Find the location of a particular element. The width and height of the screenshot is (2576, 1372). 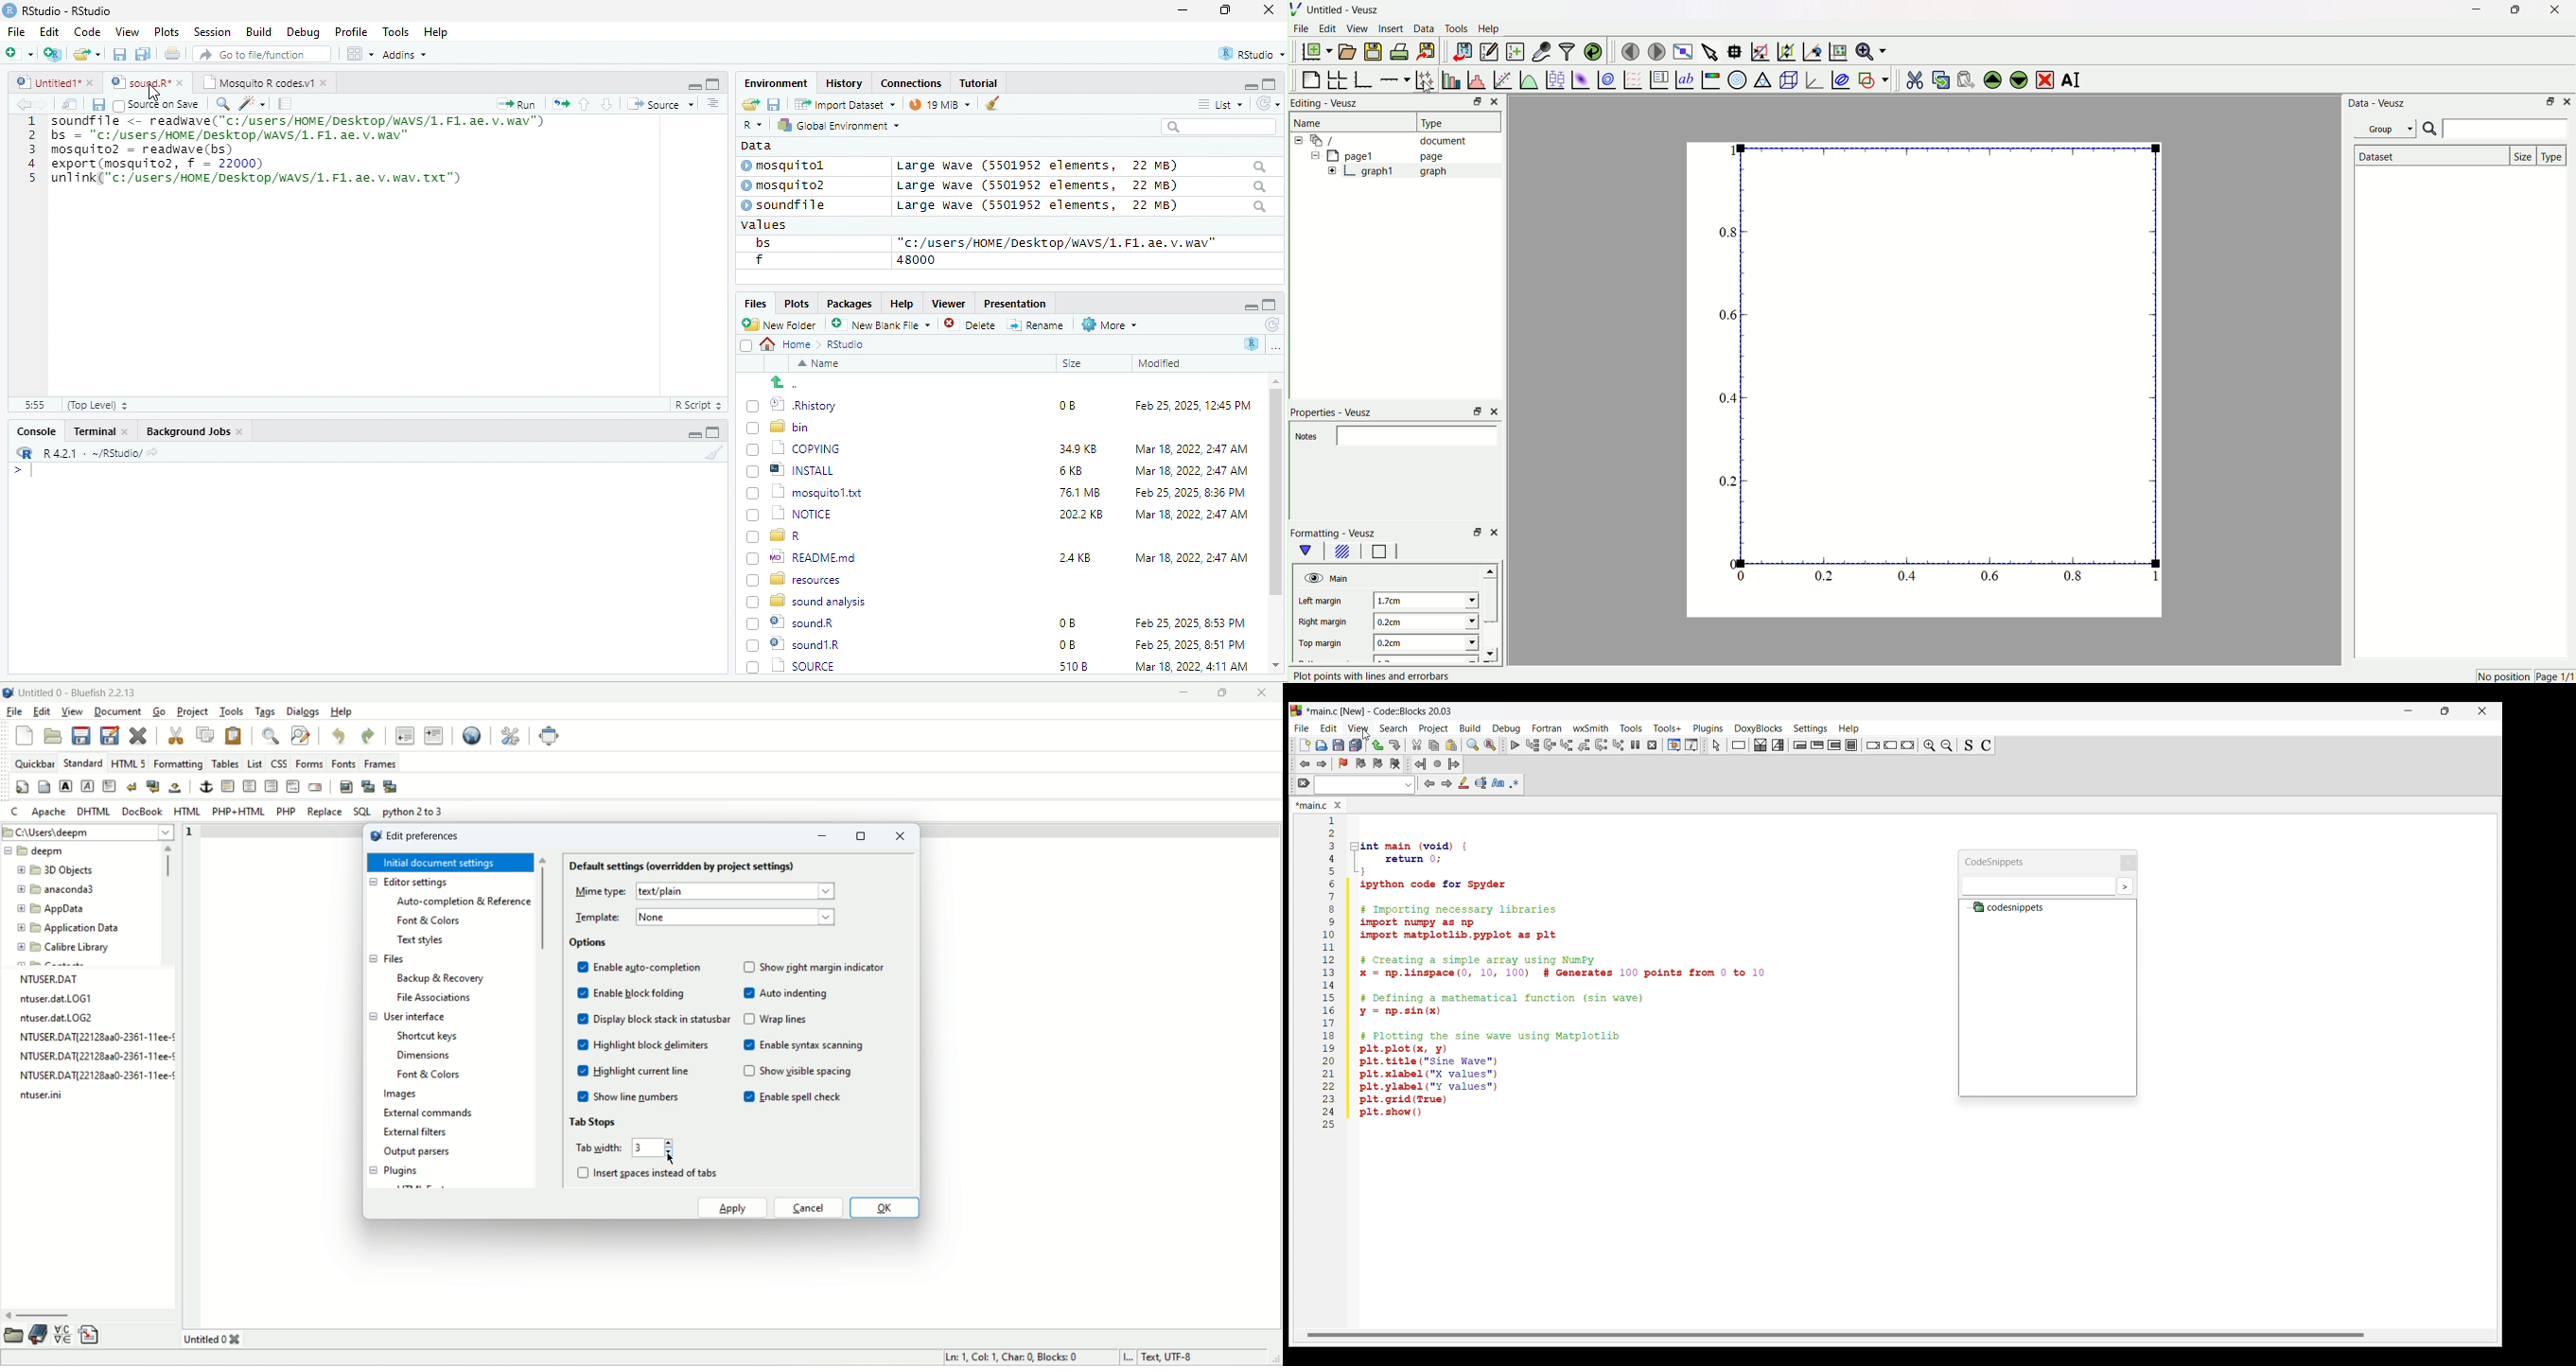

Untitled 0  is located at coordinates (216, 1338).